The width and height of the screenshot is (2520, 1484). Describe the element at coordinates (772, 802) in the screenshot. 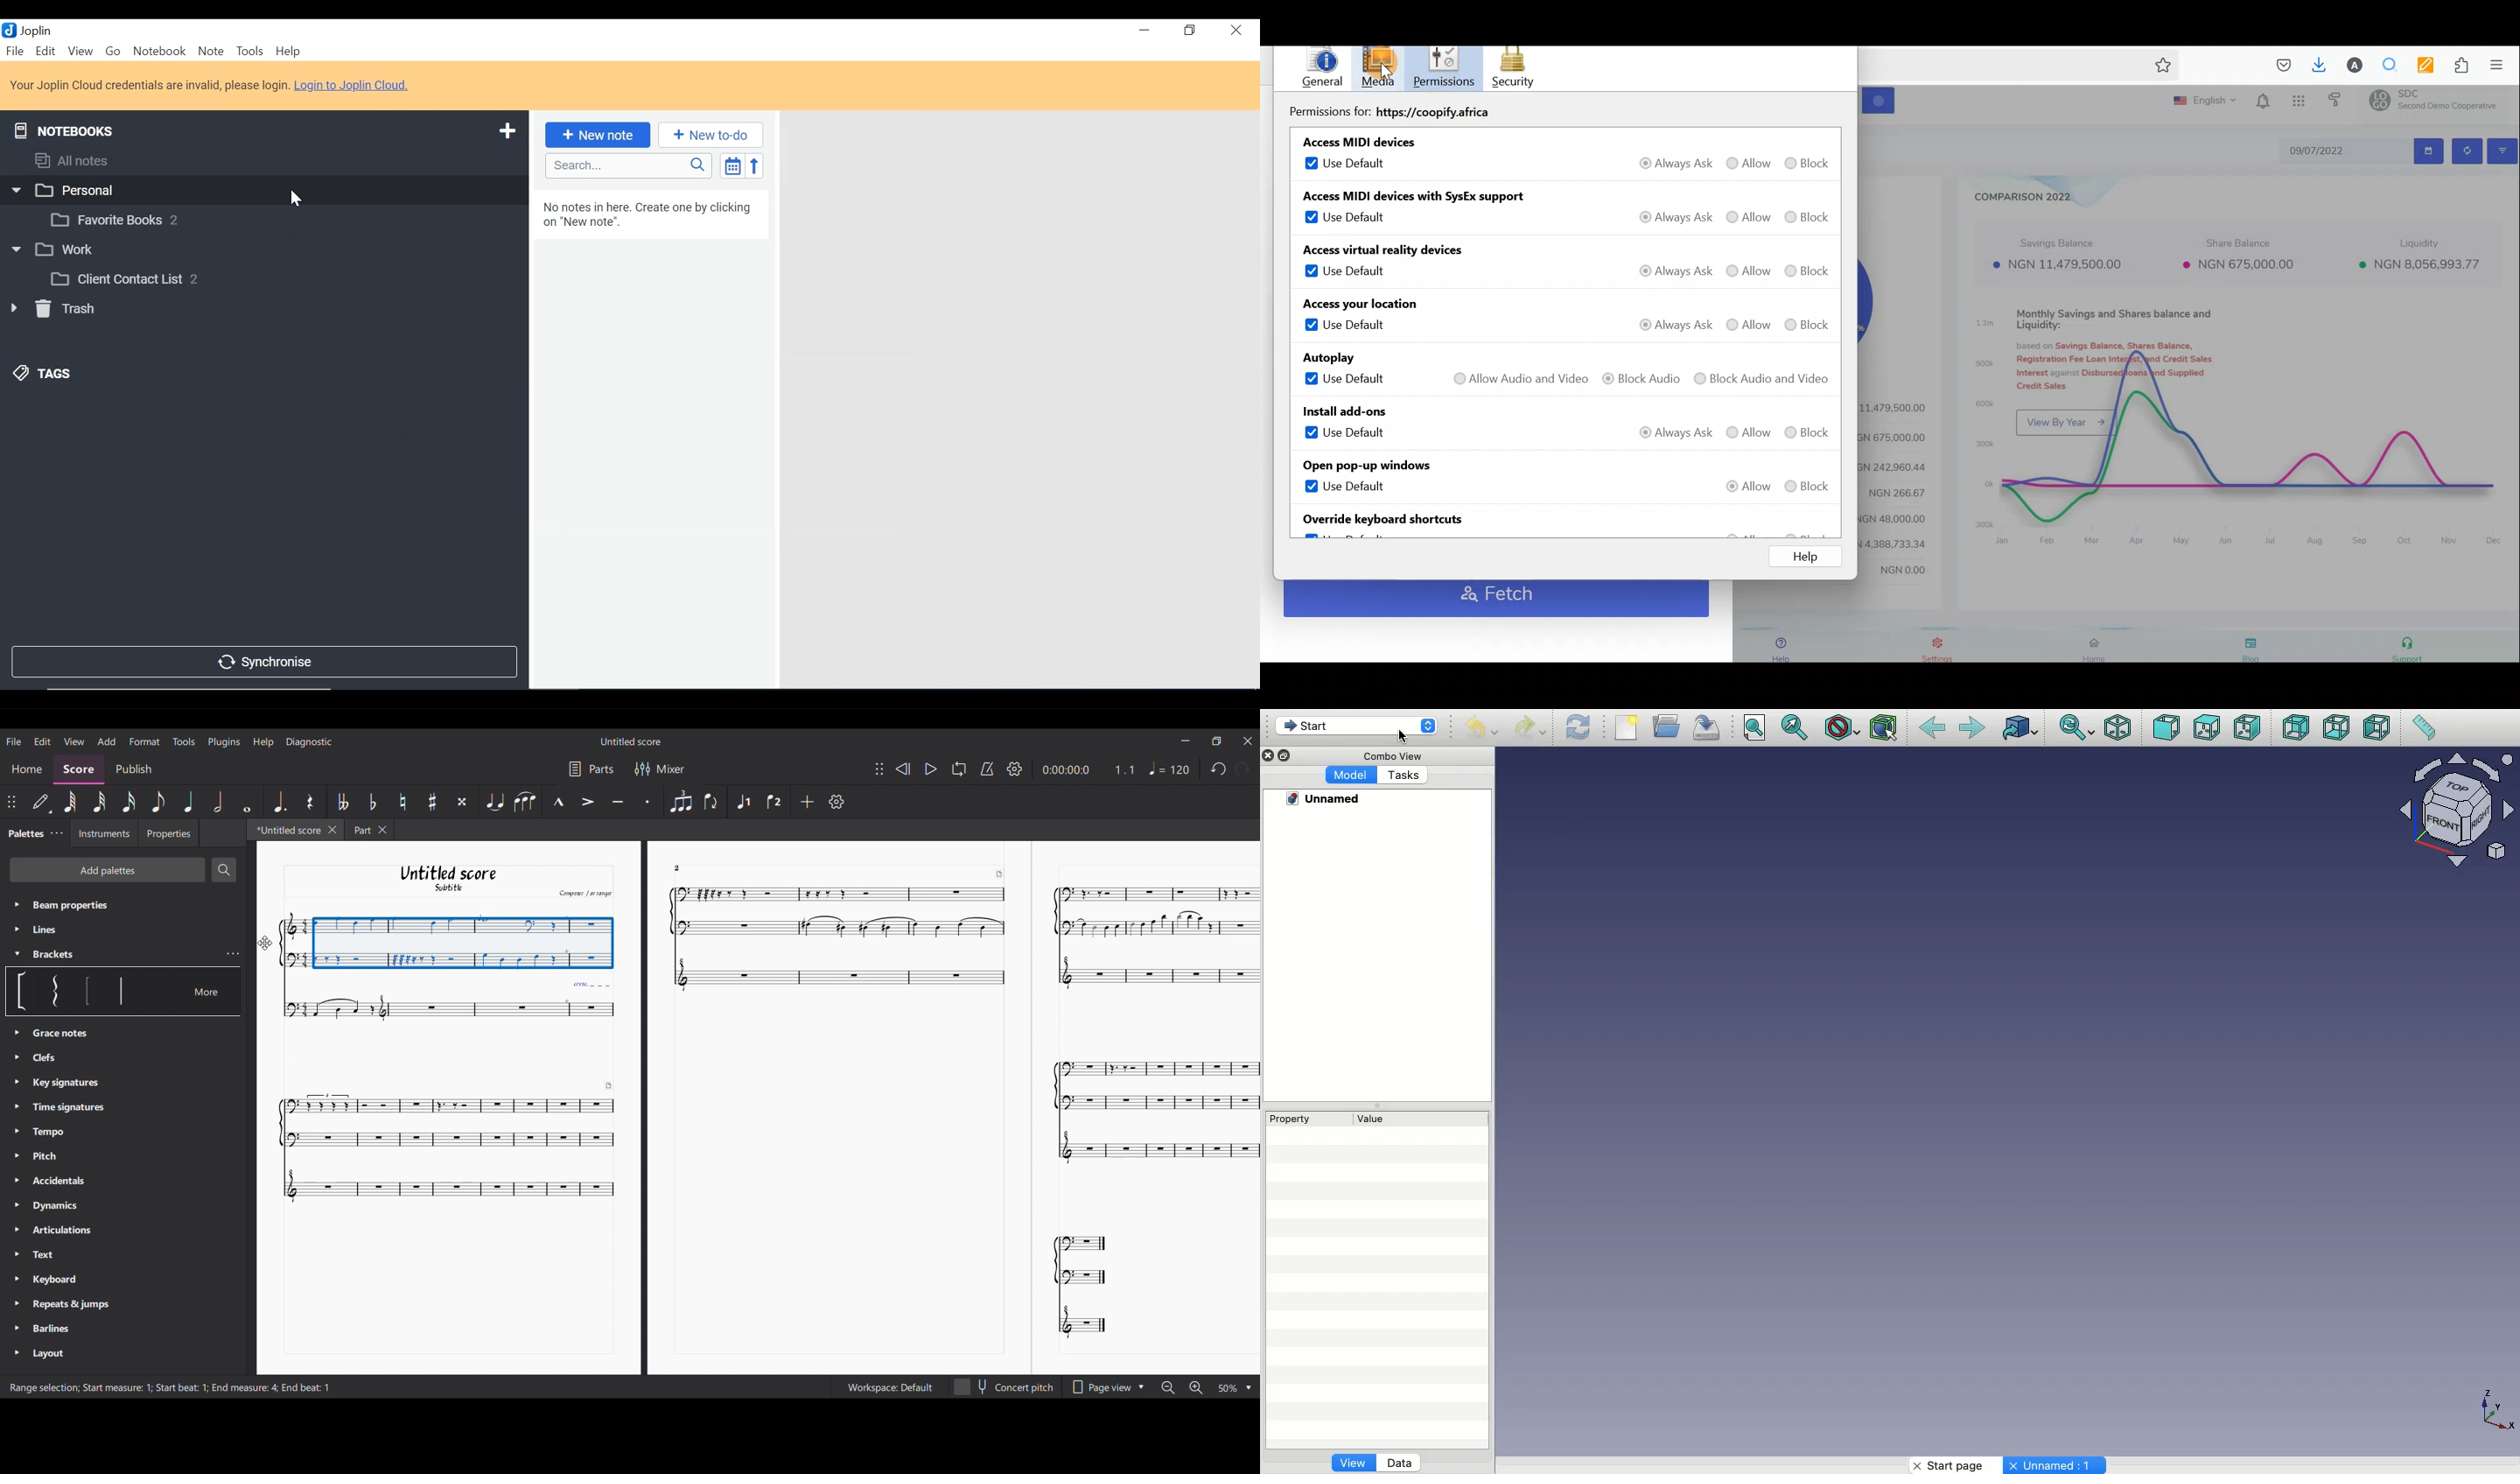

I see `Voice 2` at that location.